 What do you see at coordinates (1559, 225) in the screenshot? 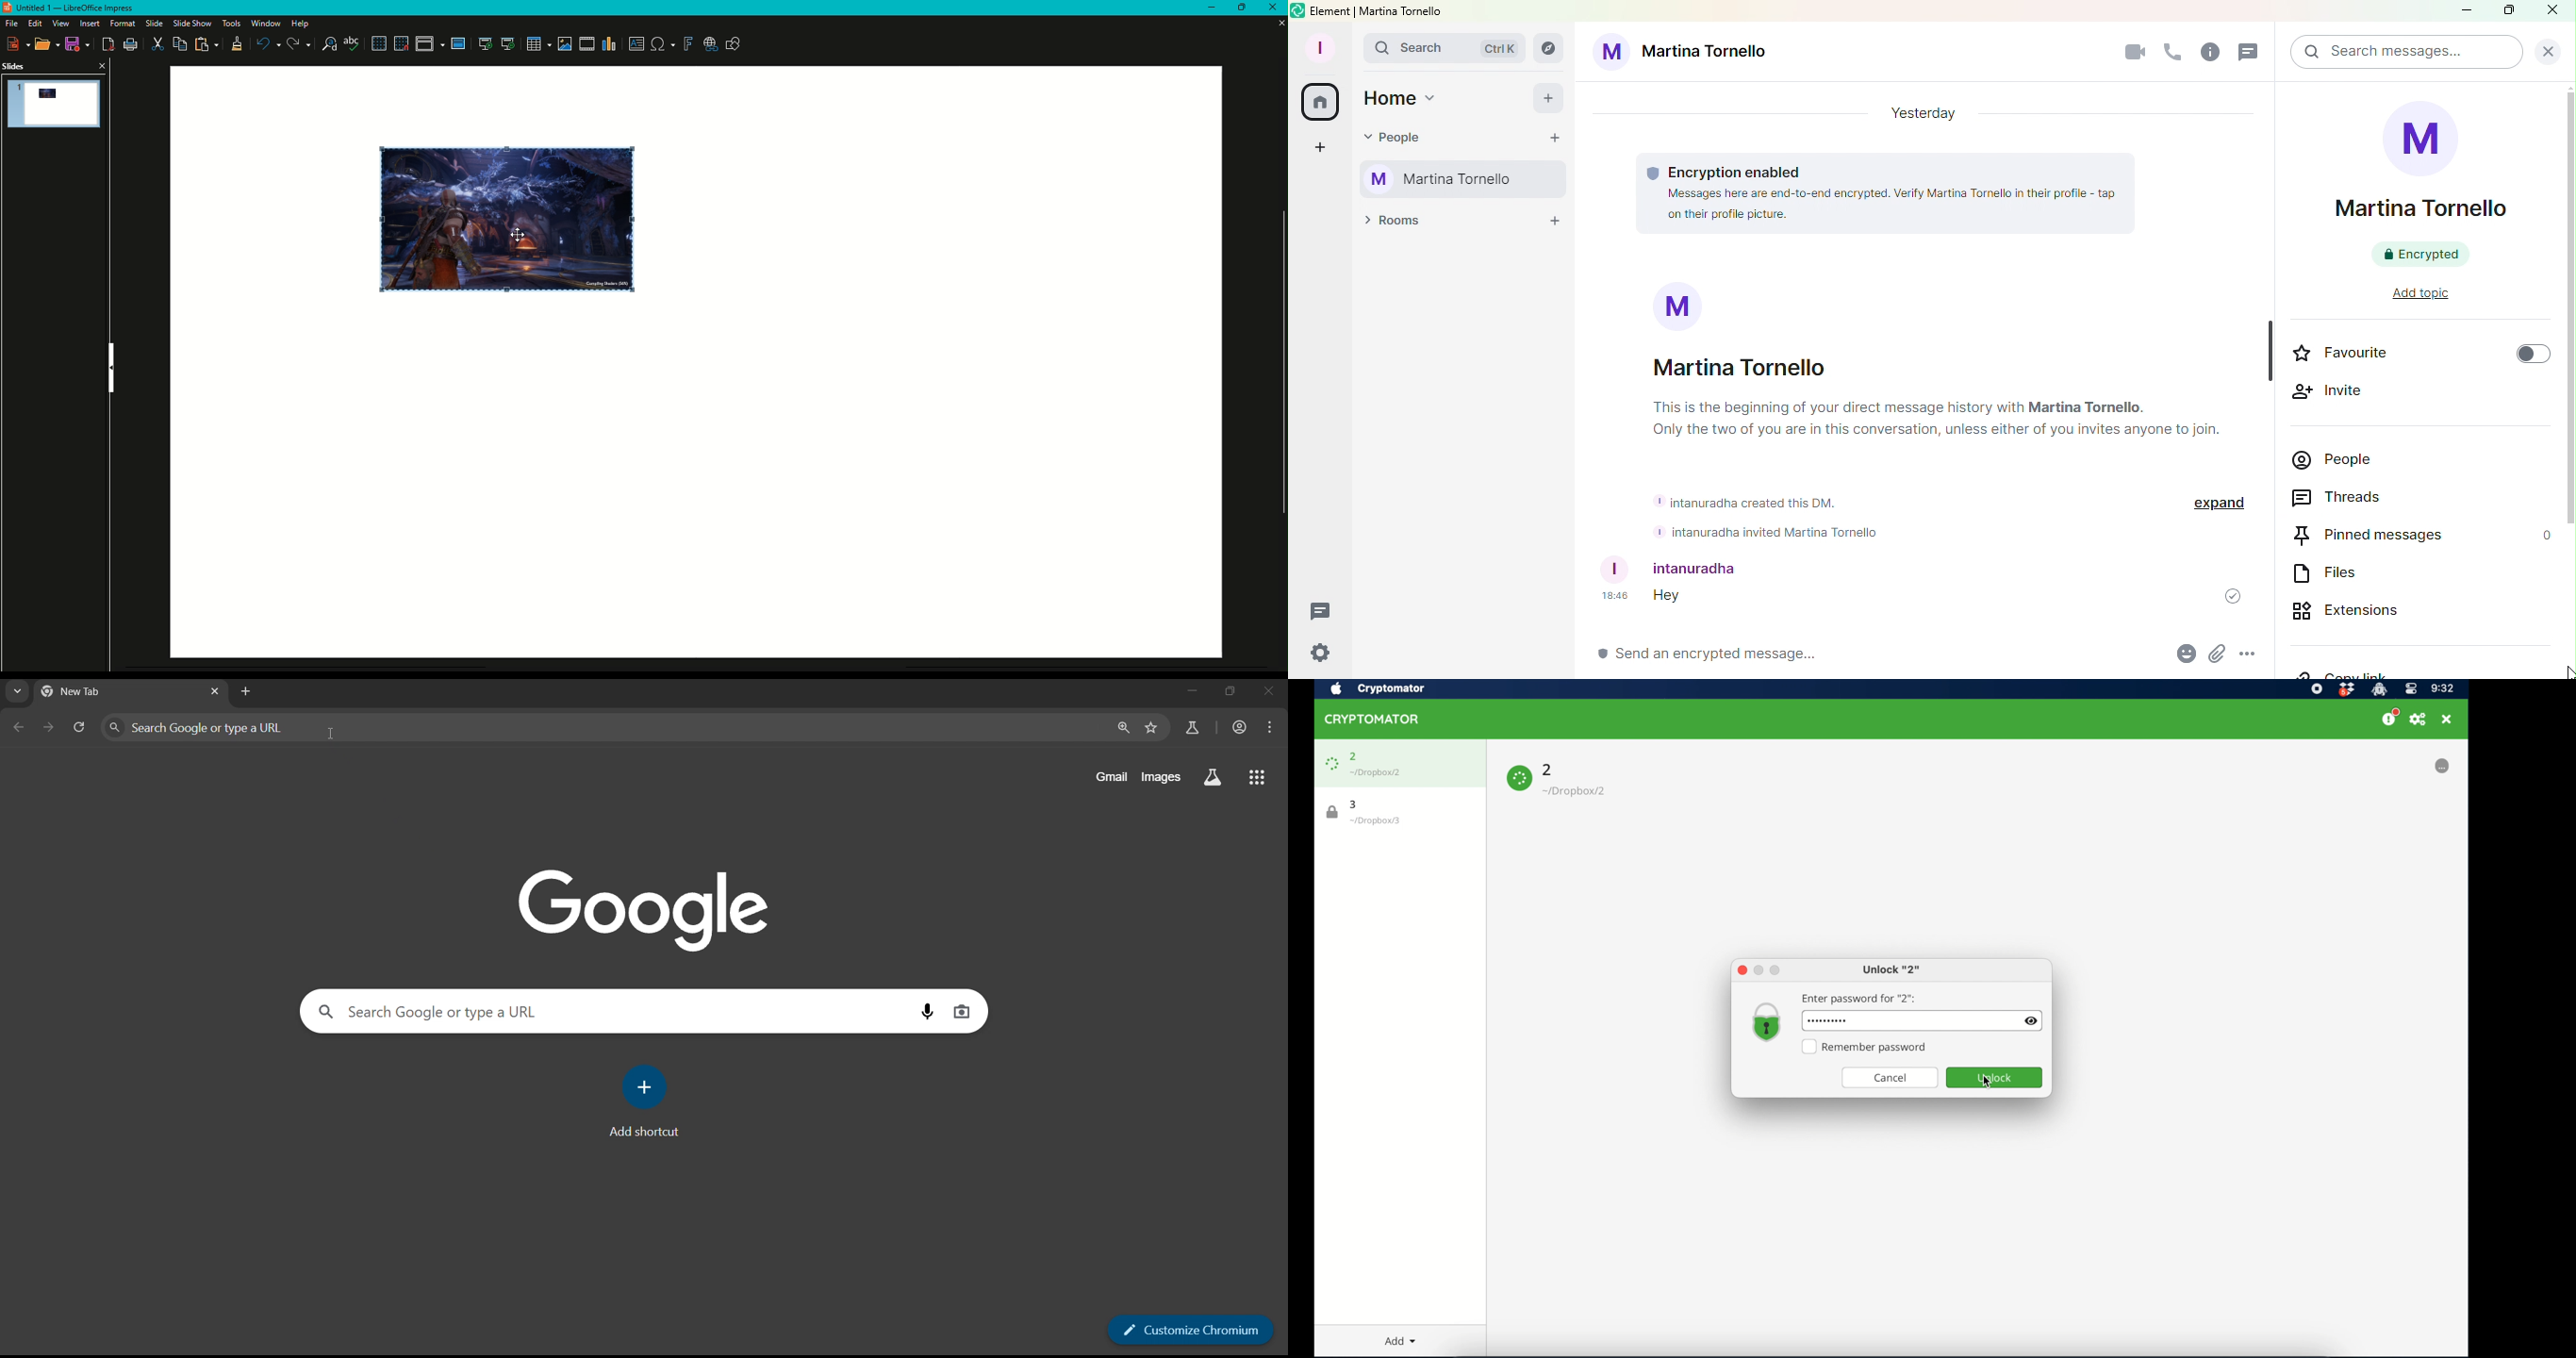
I see `Add a room` at bounding box center [1559, 225].